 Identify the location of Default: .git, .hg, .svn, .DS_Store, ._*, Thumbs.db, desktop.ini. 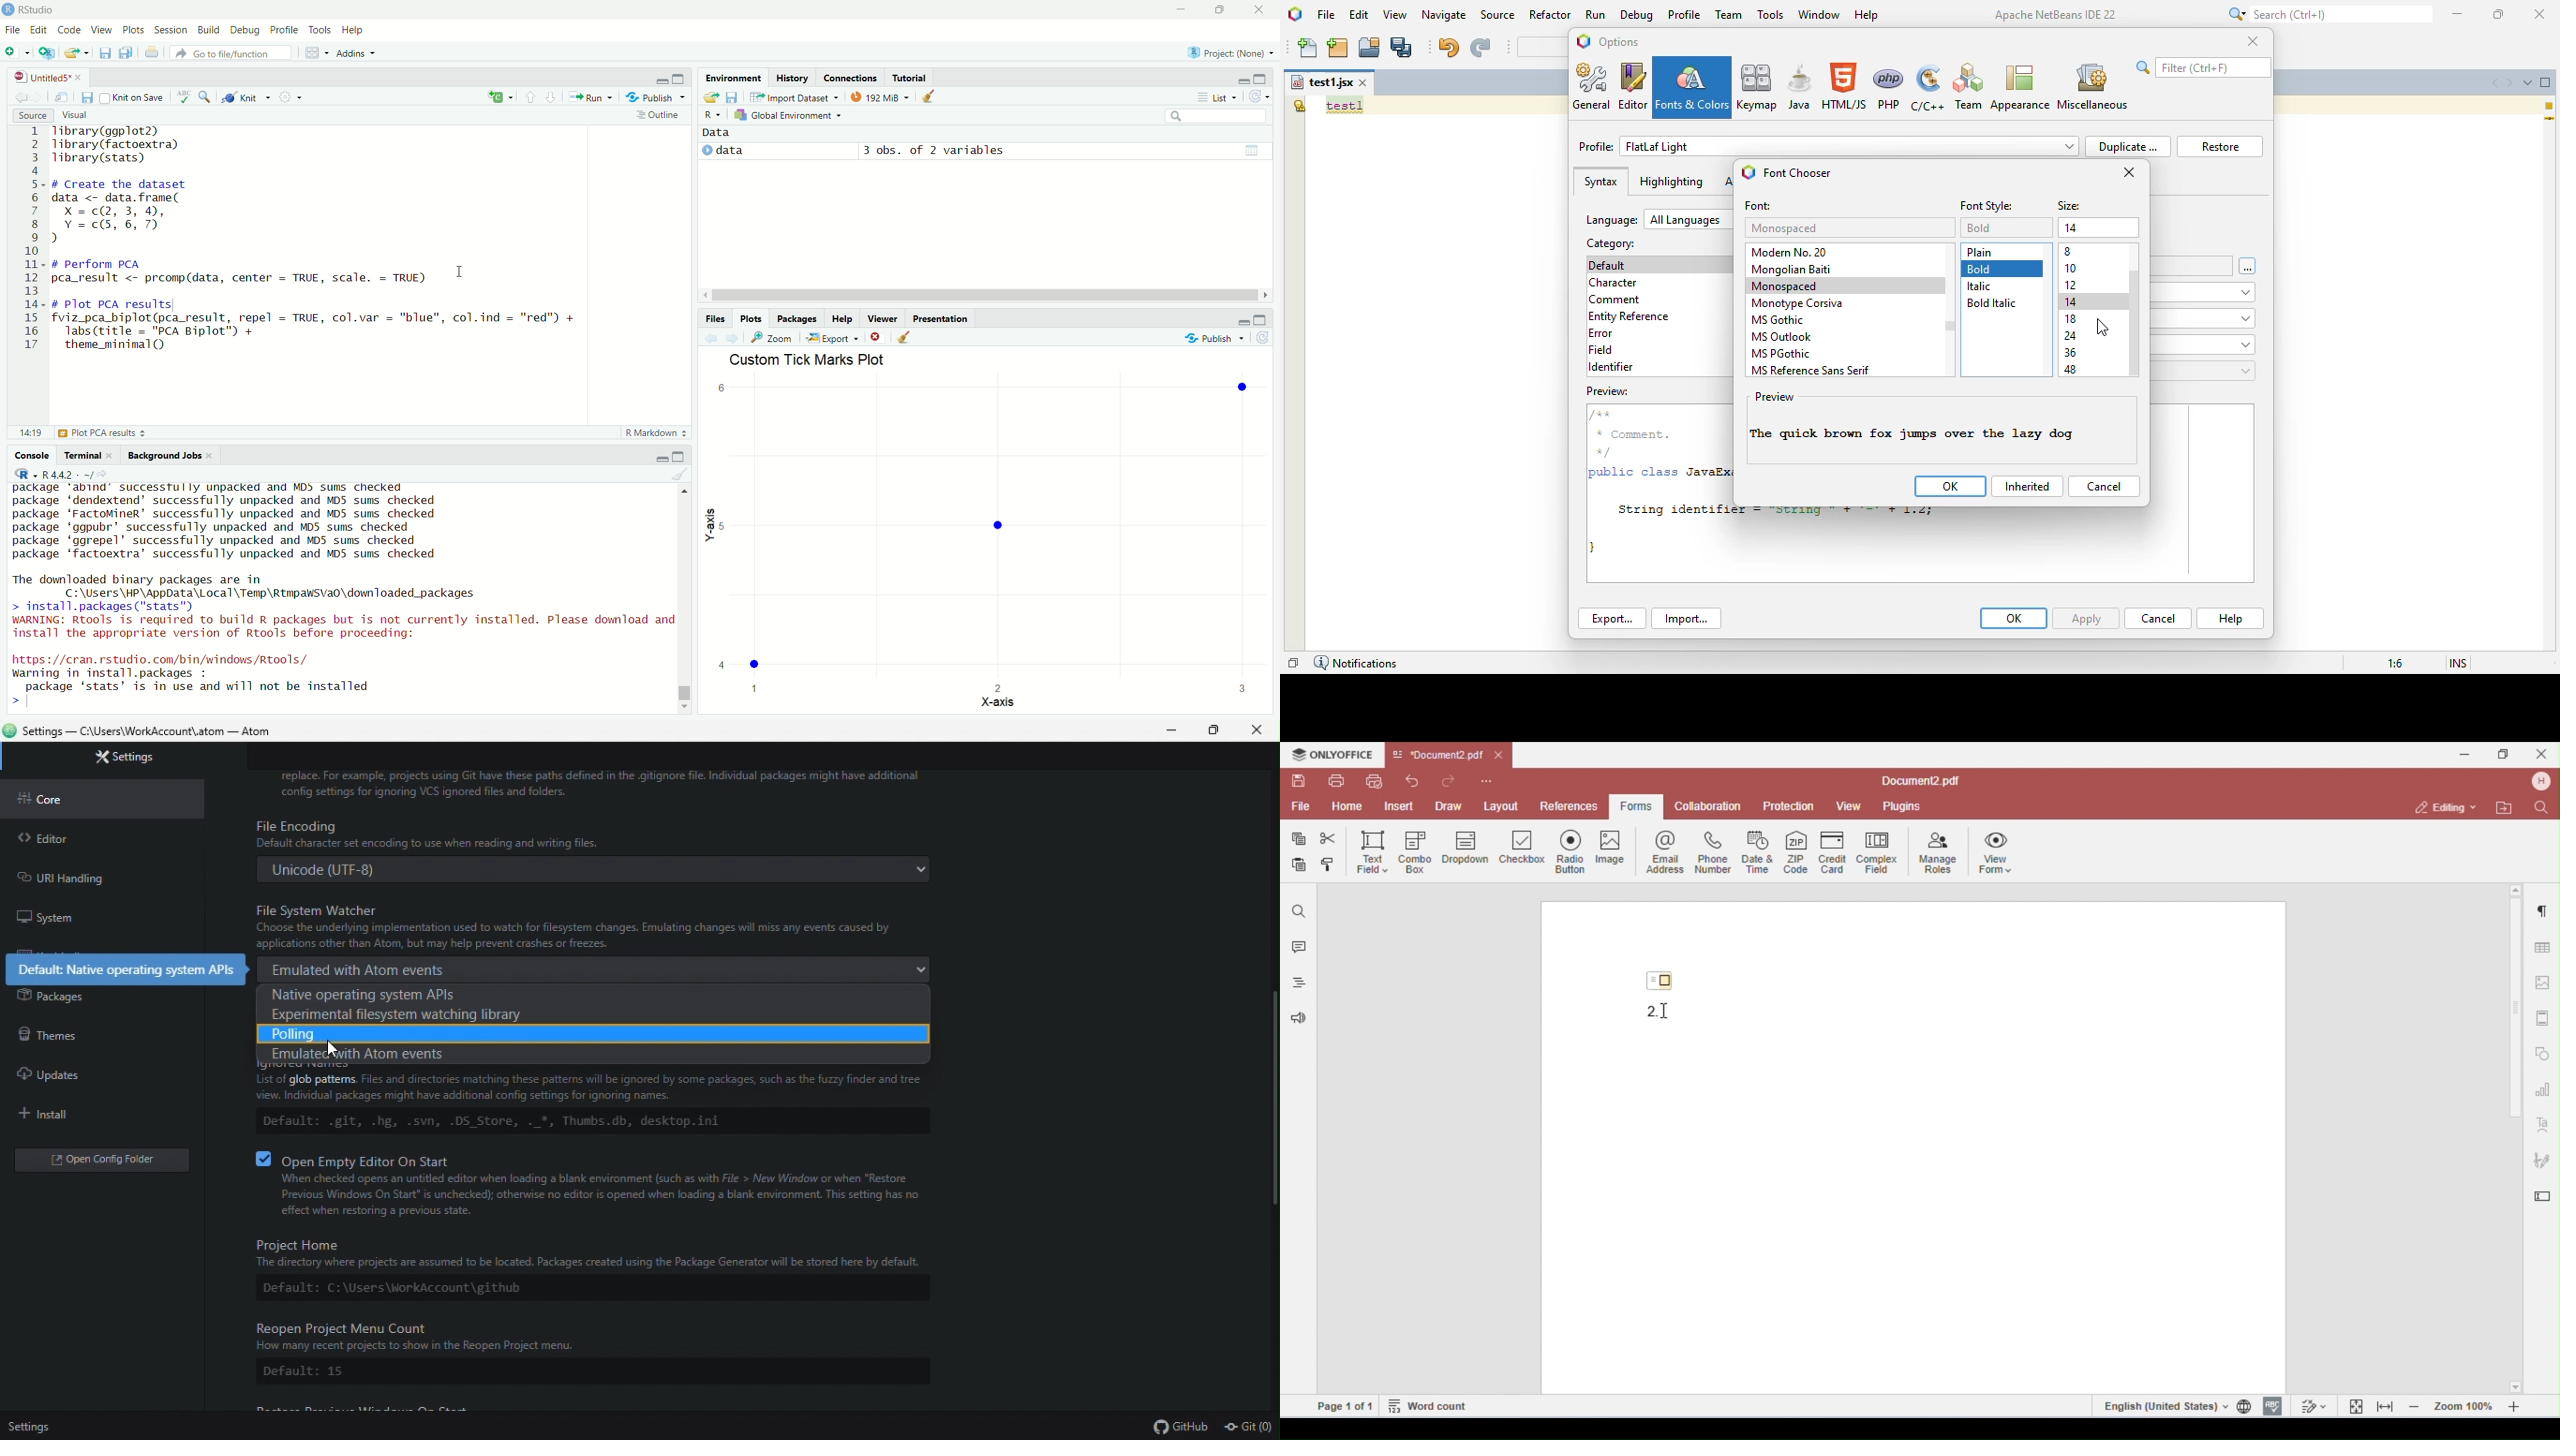
(496, 1122).